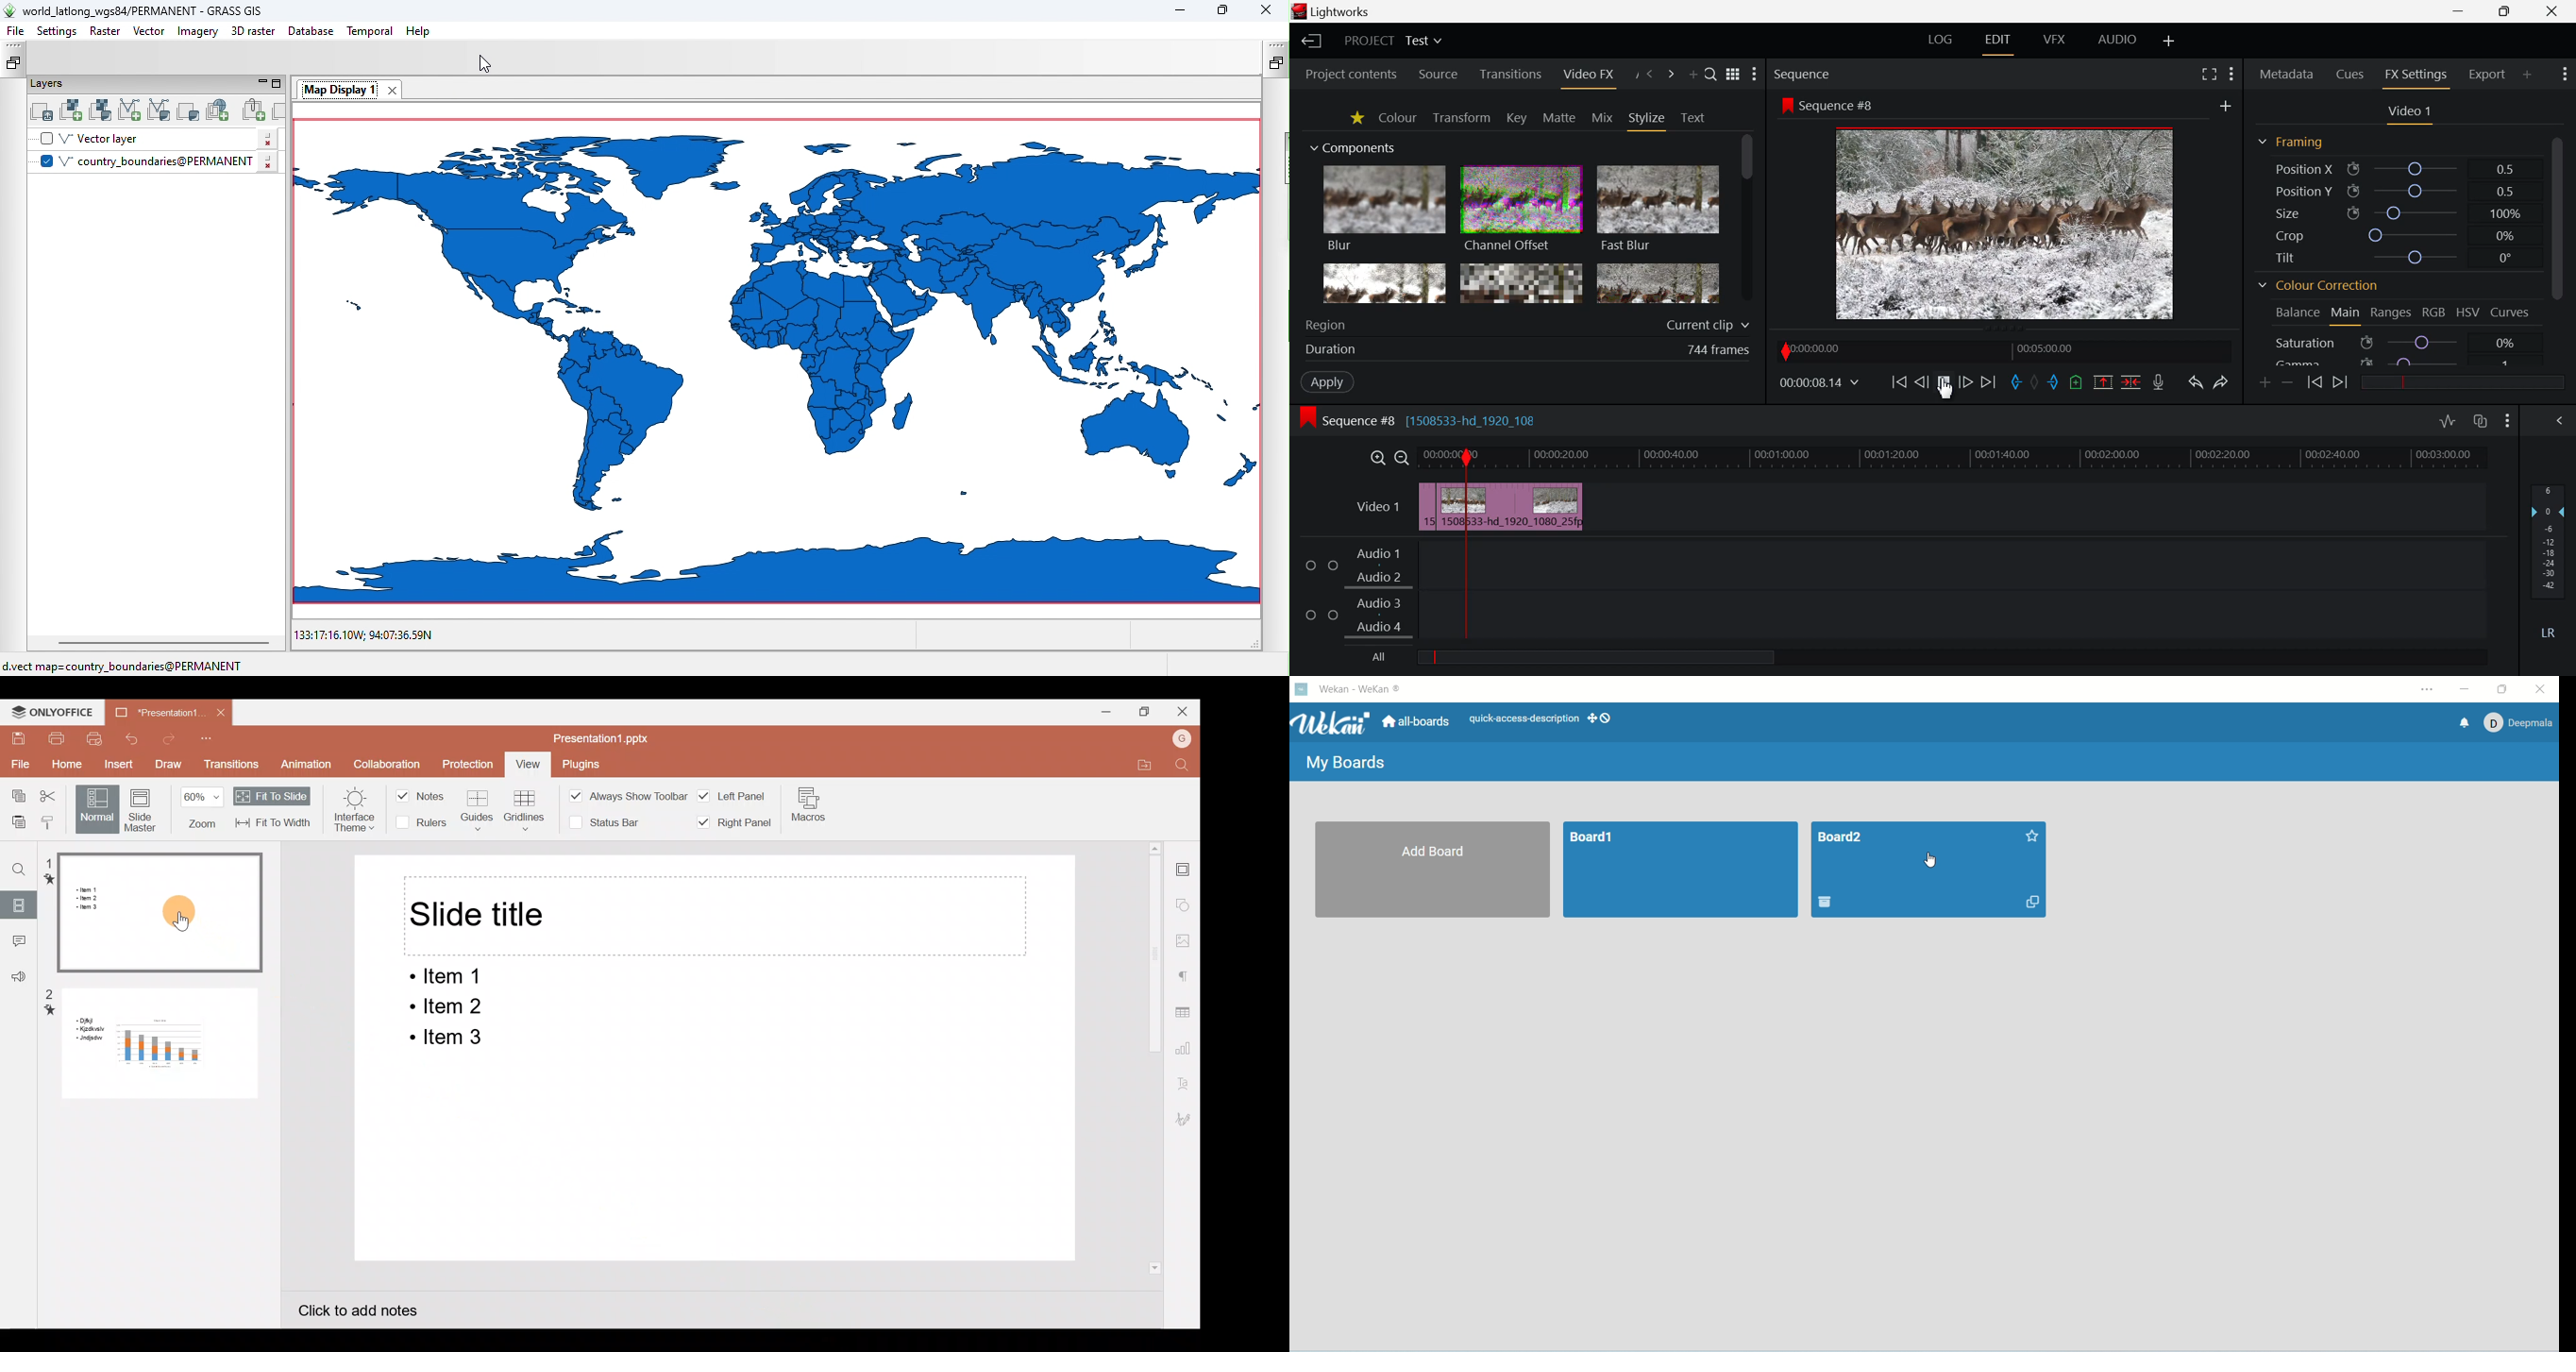 This screenshot has width=2576, height=1372. Describe the element at coordinates (1519, 718) in the screenshot. I see `text` at that location.